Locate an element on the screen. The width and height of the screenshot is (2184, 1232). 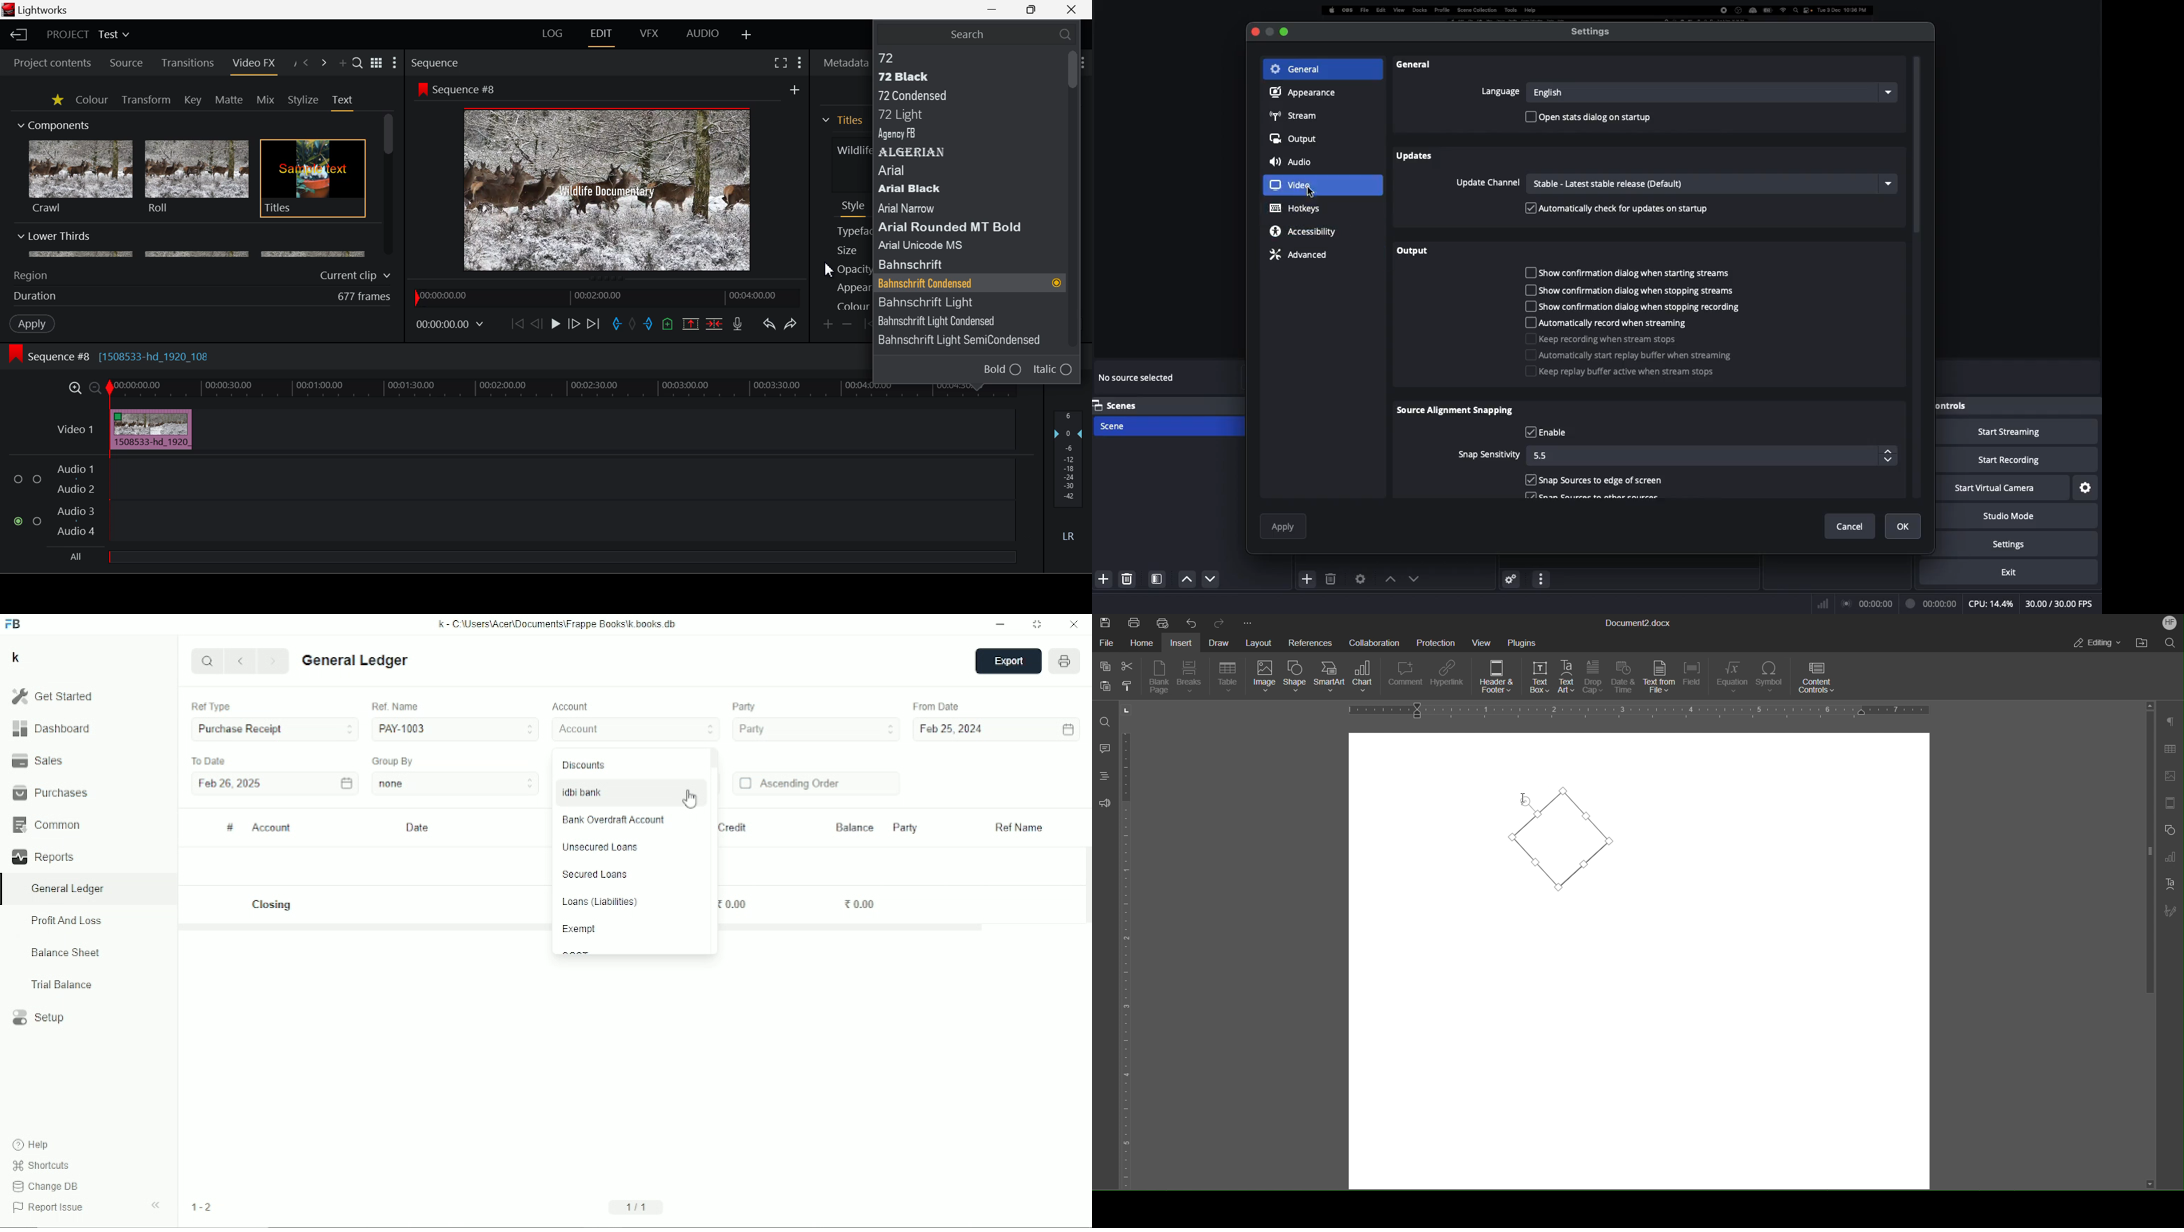
Get started is located at coordinates (52, 696).